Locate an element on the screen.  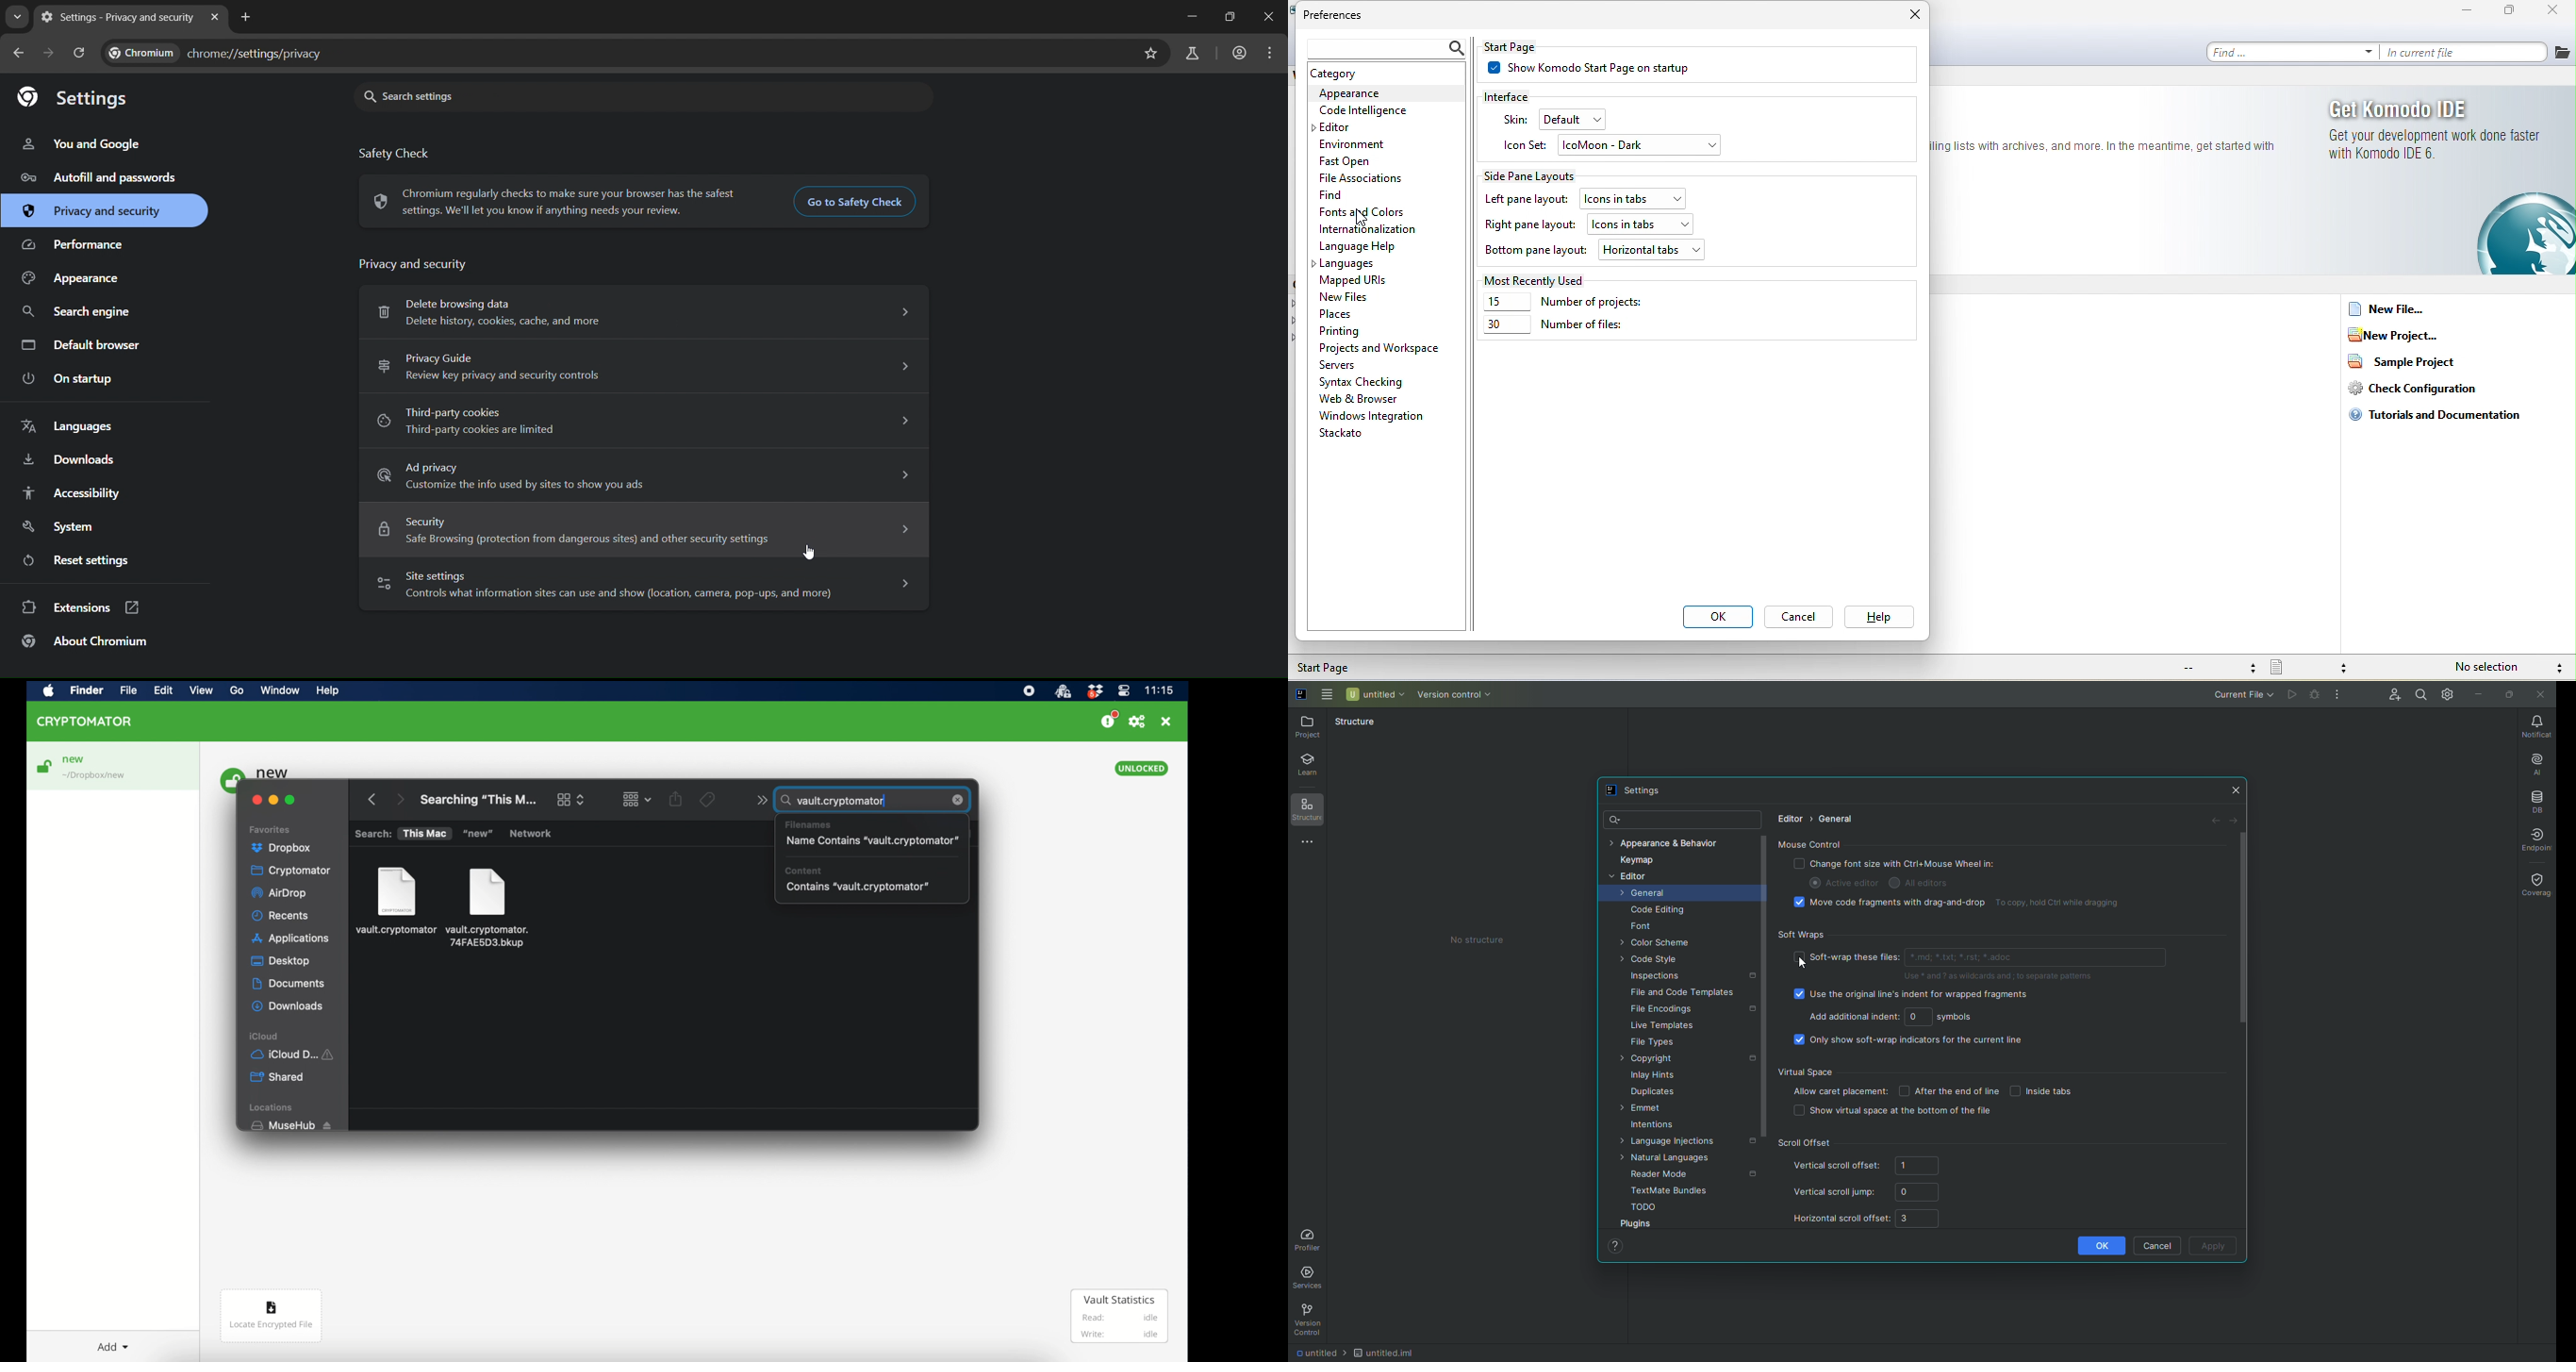
Live Templates is located at coordinates (1663, 1027).